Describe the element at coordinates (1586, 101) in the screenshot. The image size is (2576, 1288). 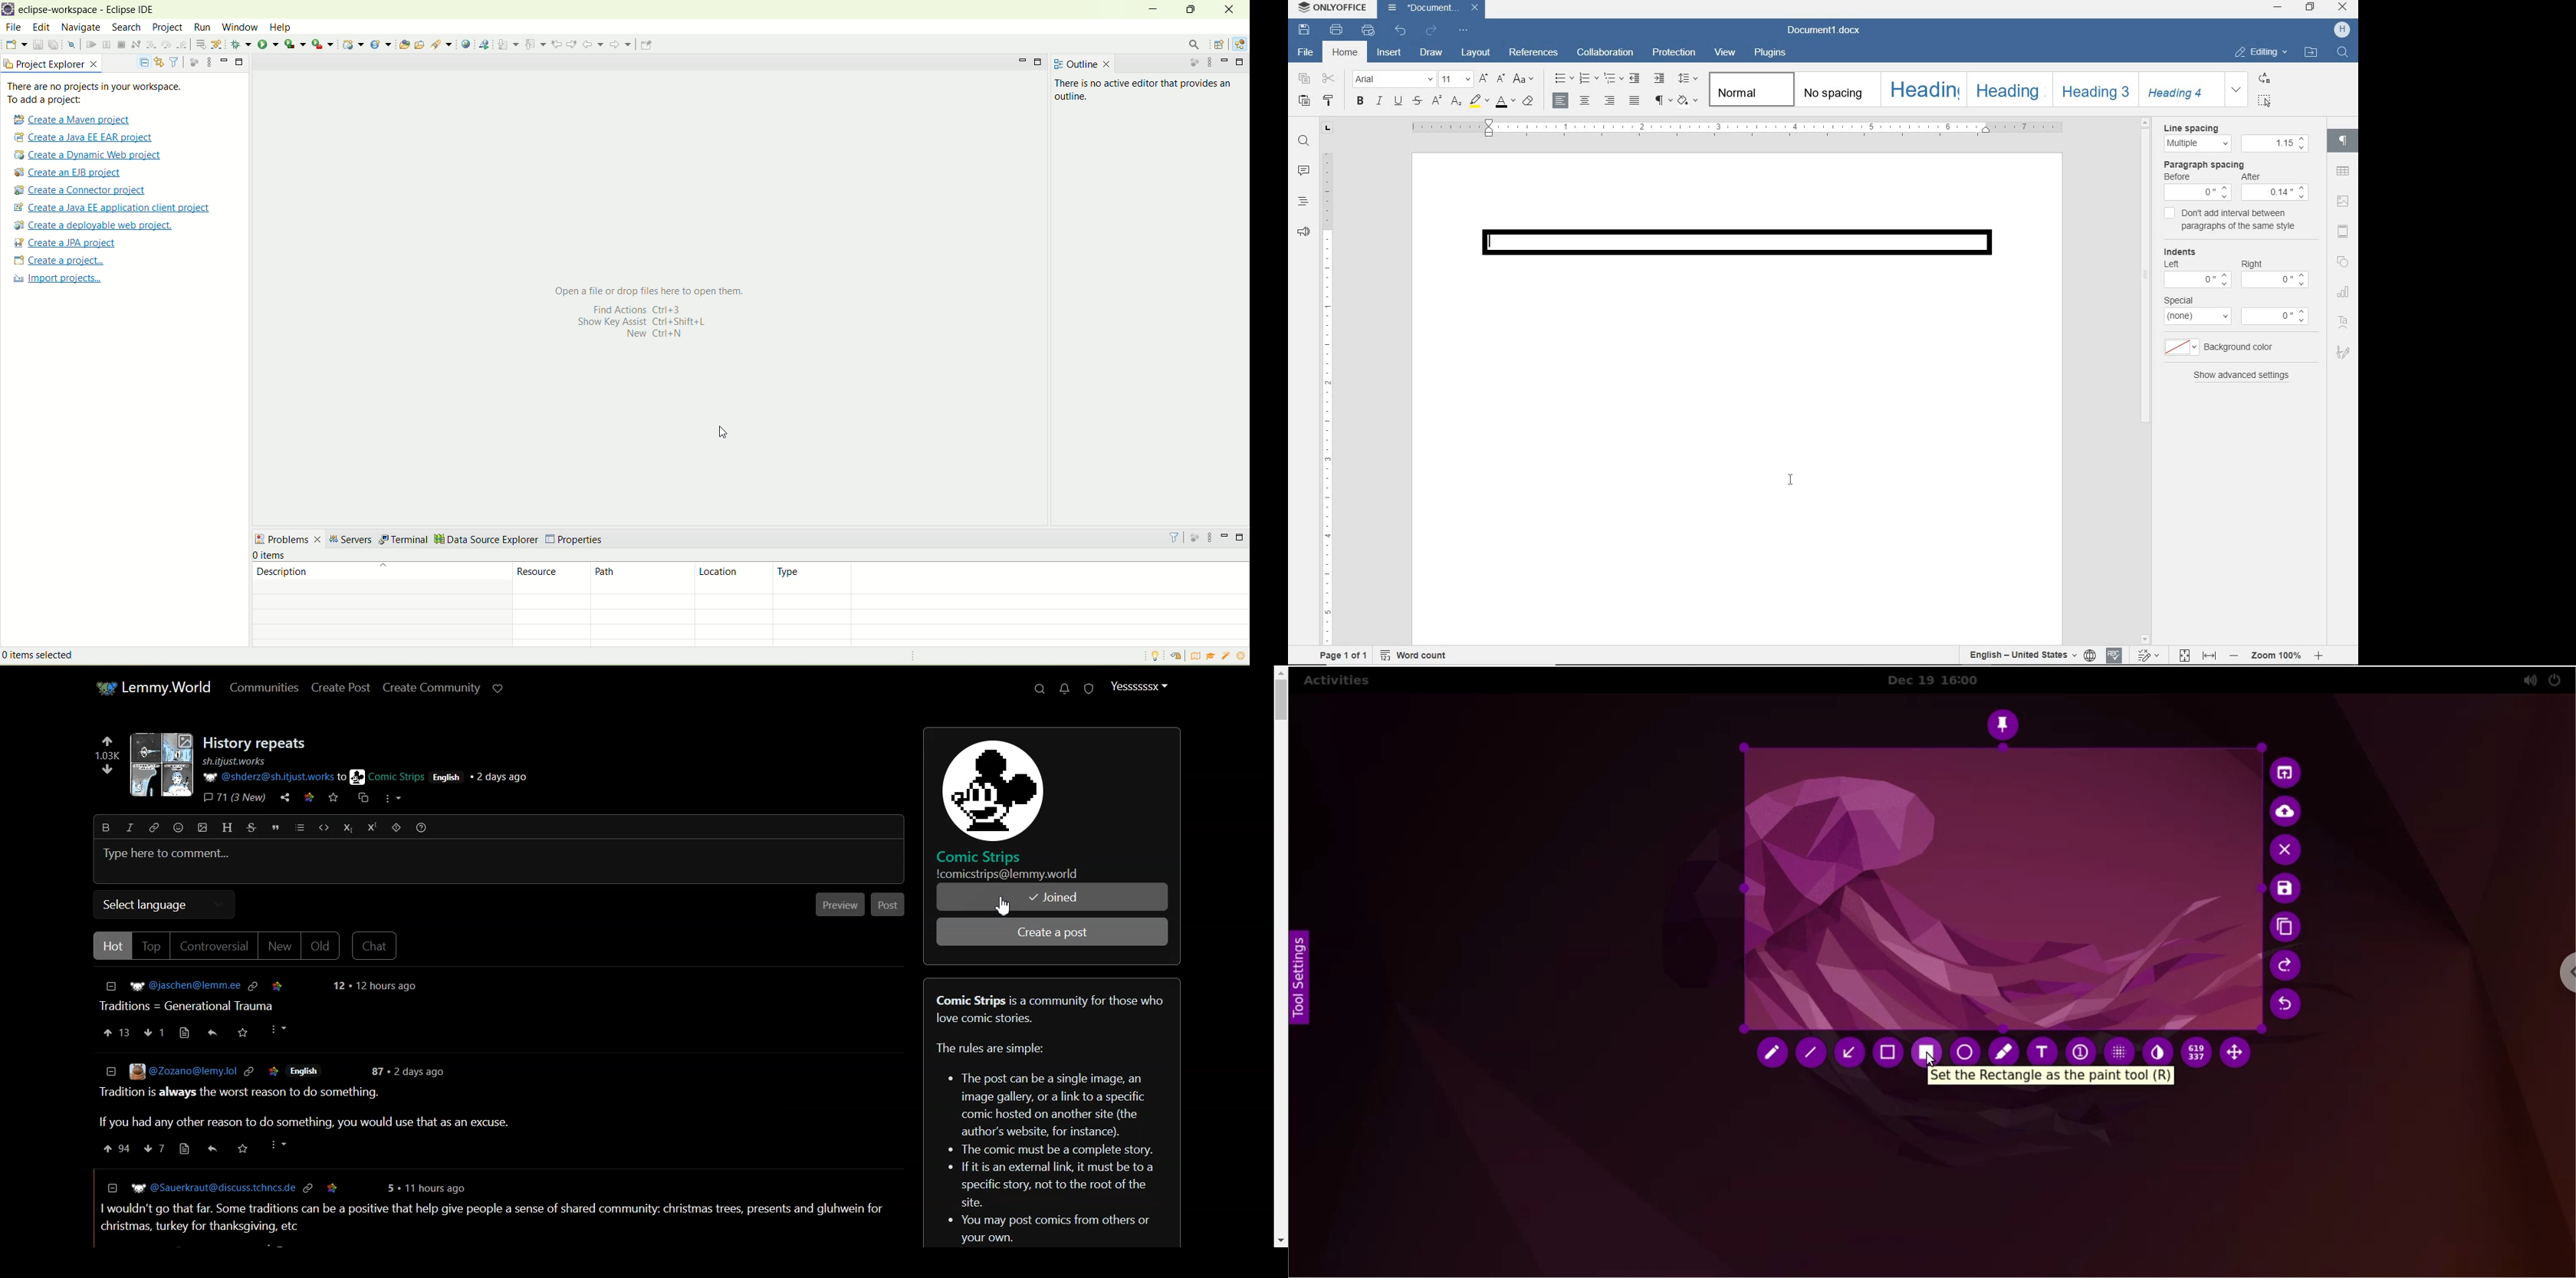
I see `align center` at that location.